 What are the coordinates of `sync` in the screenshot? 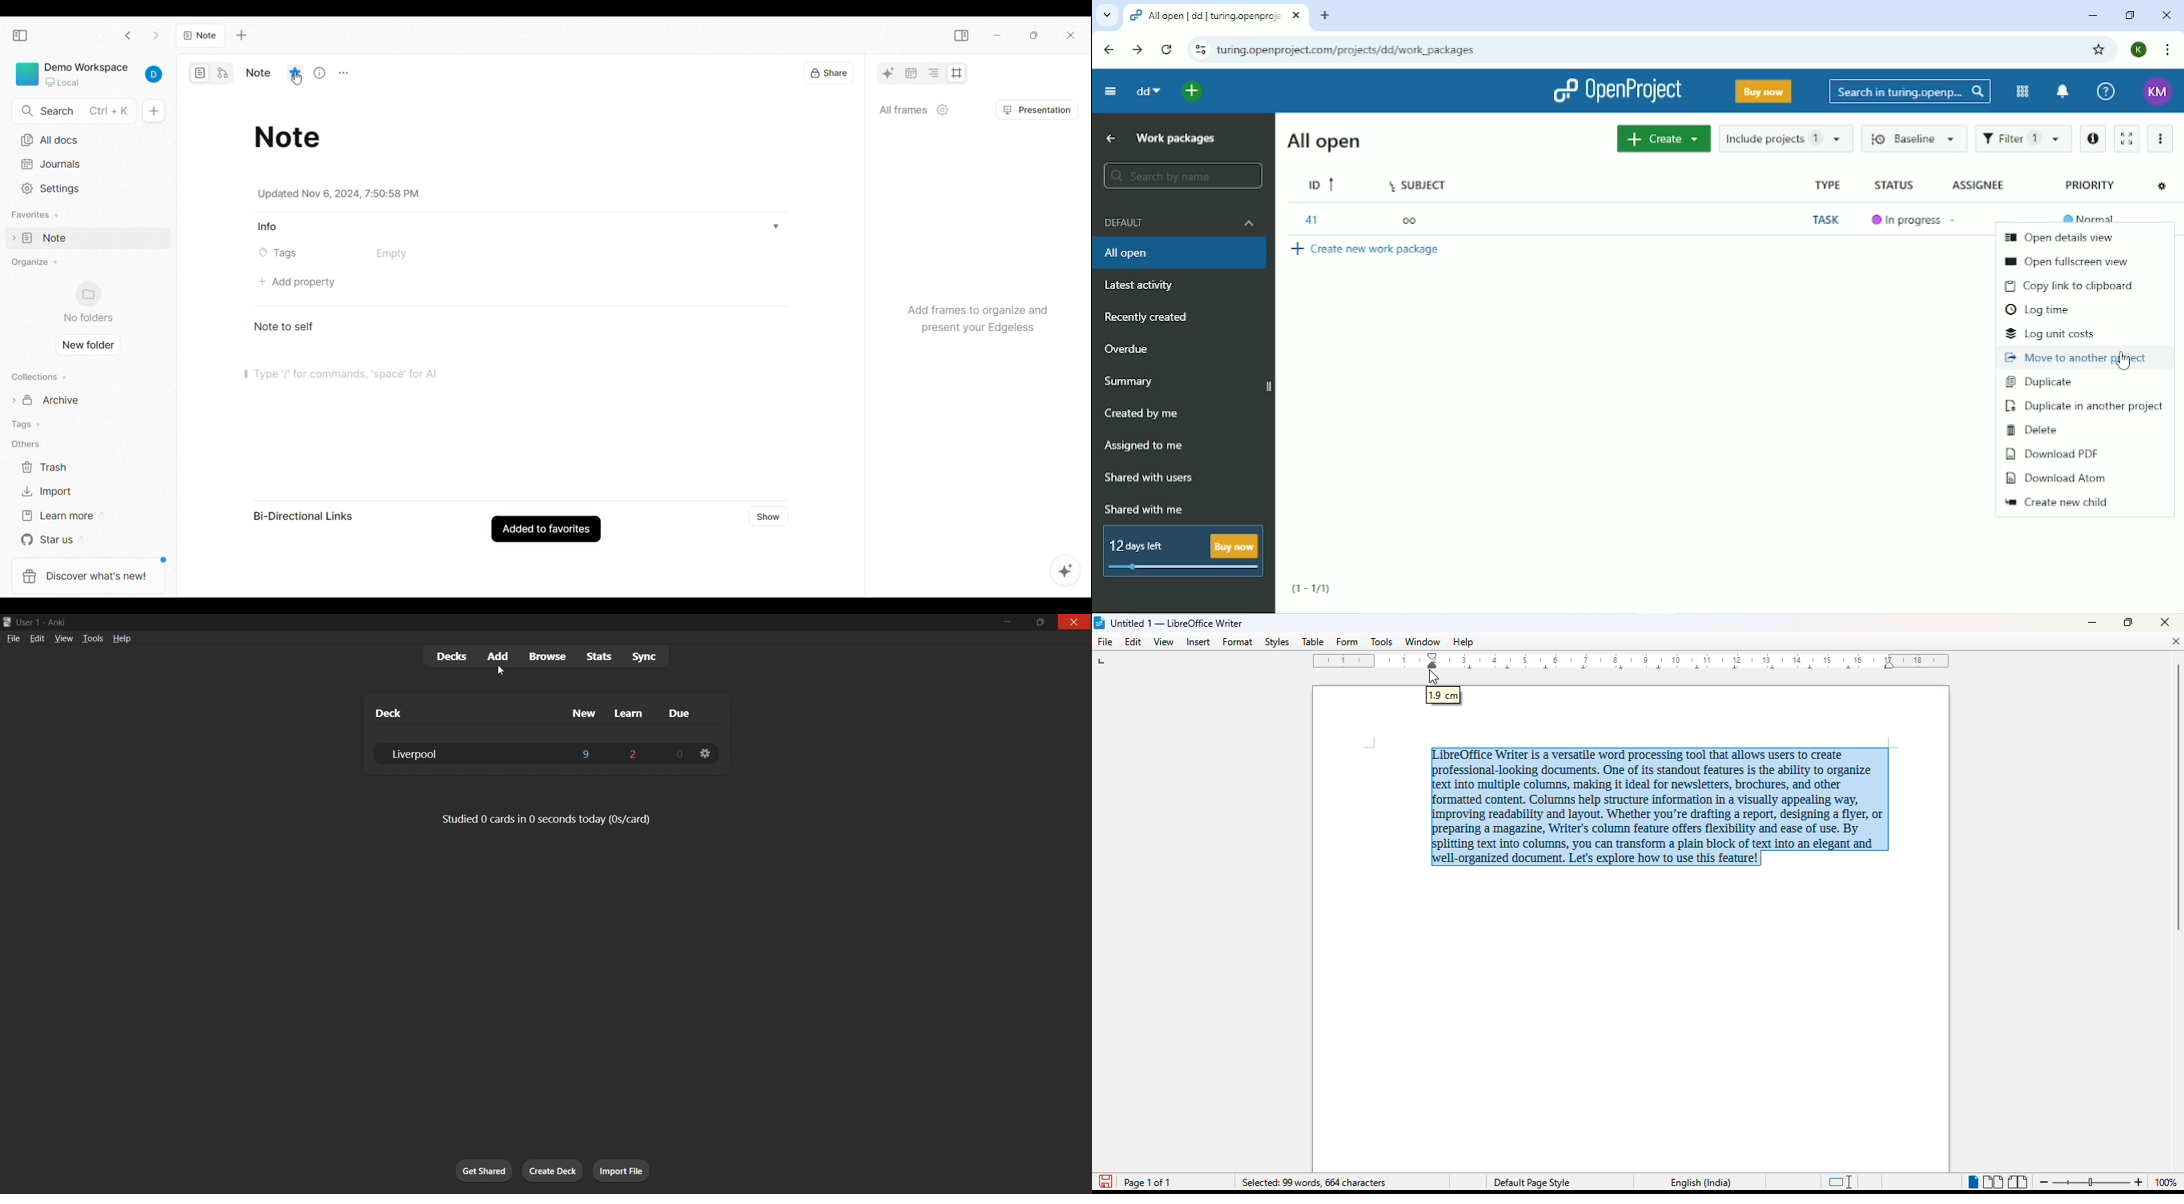 It's located at (646, 657).